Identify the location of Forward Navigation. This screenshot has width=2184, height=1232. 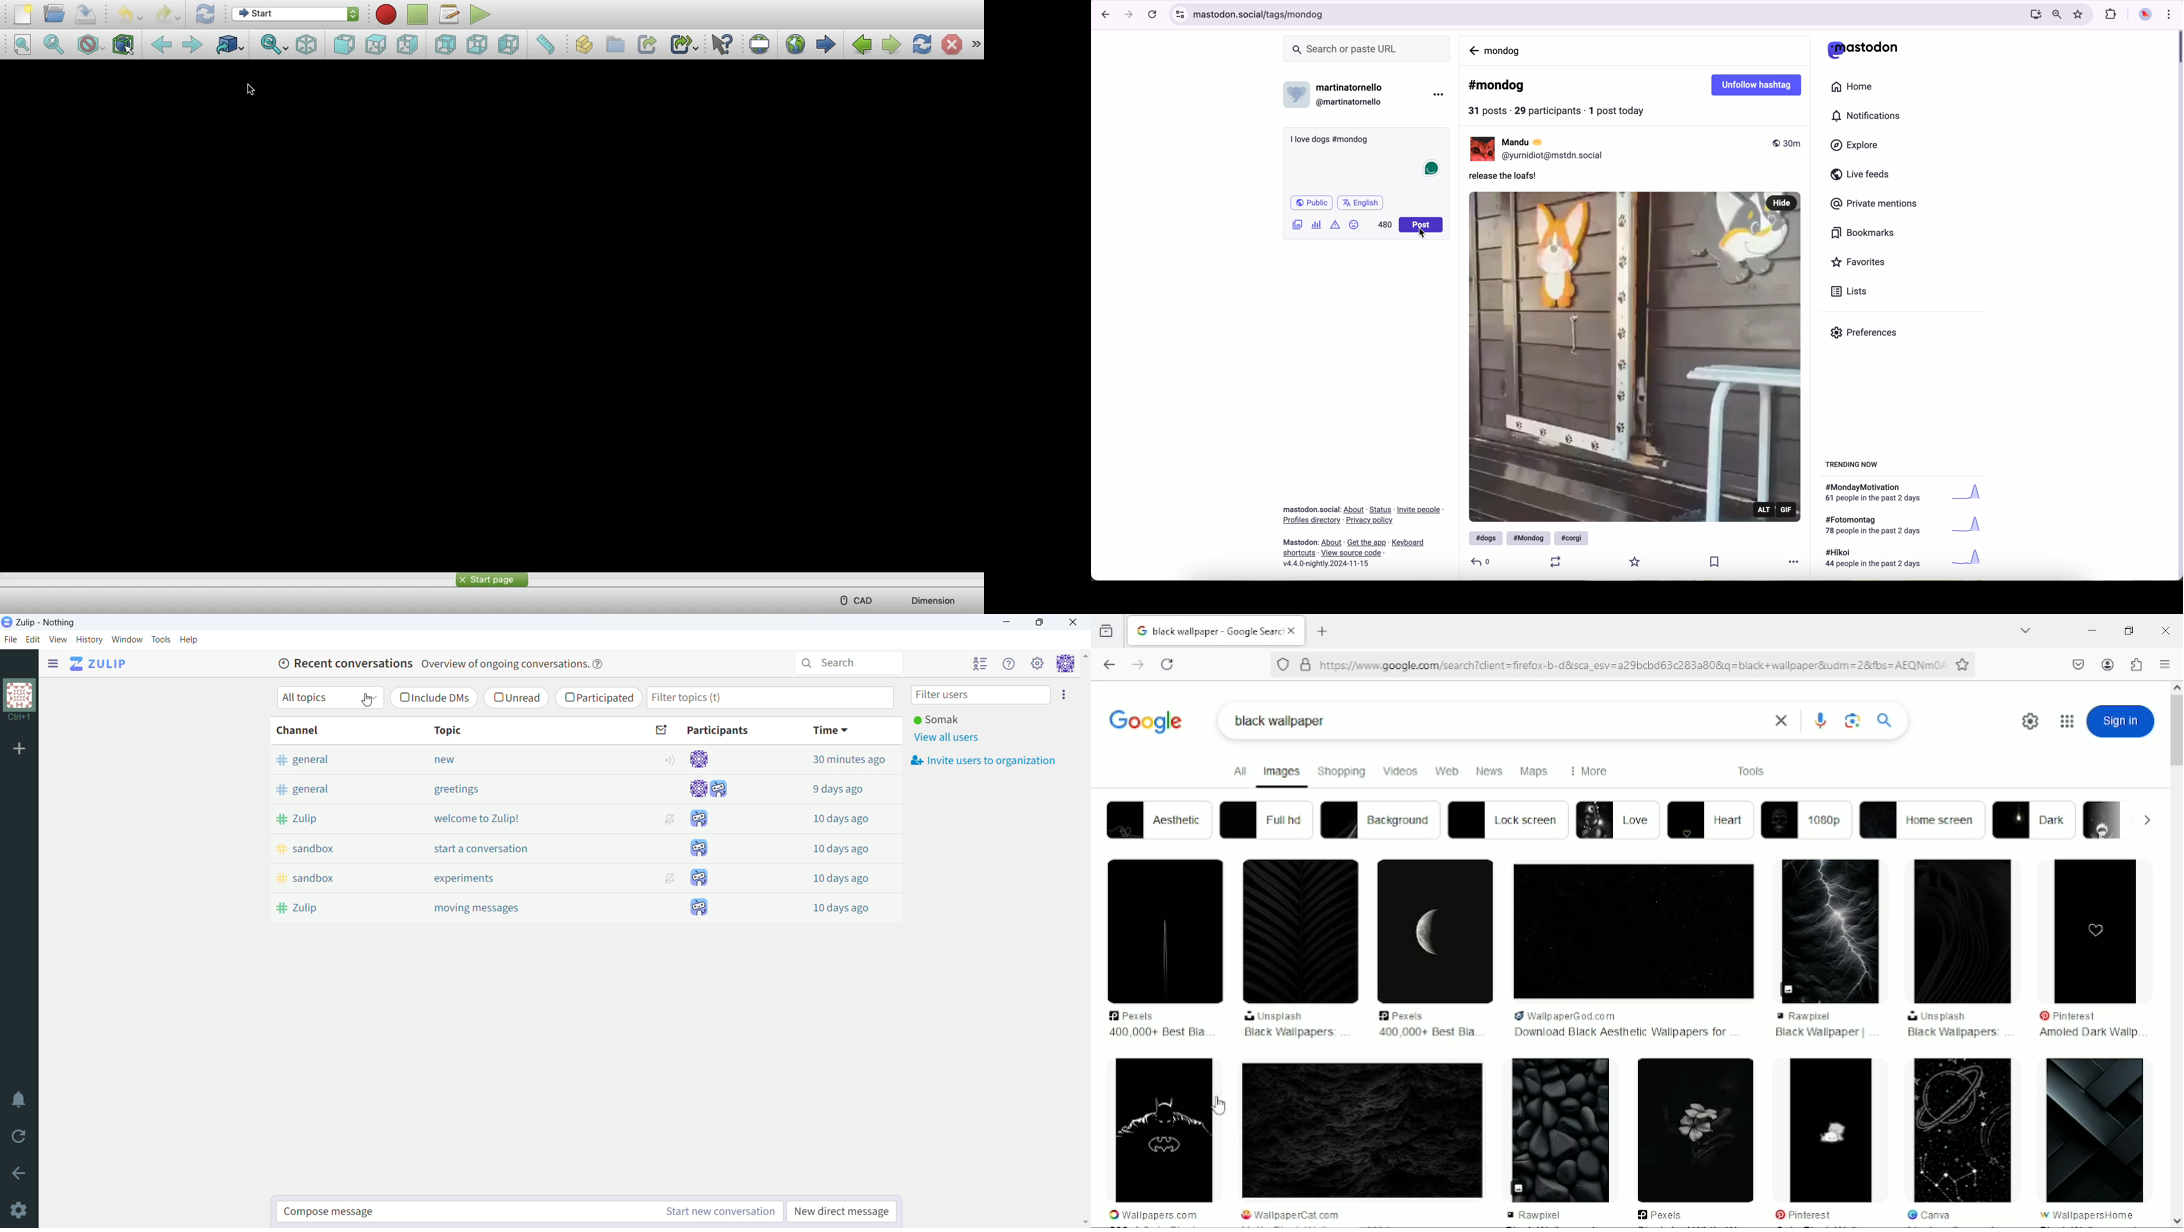
(825, 44).